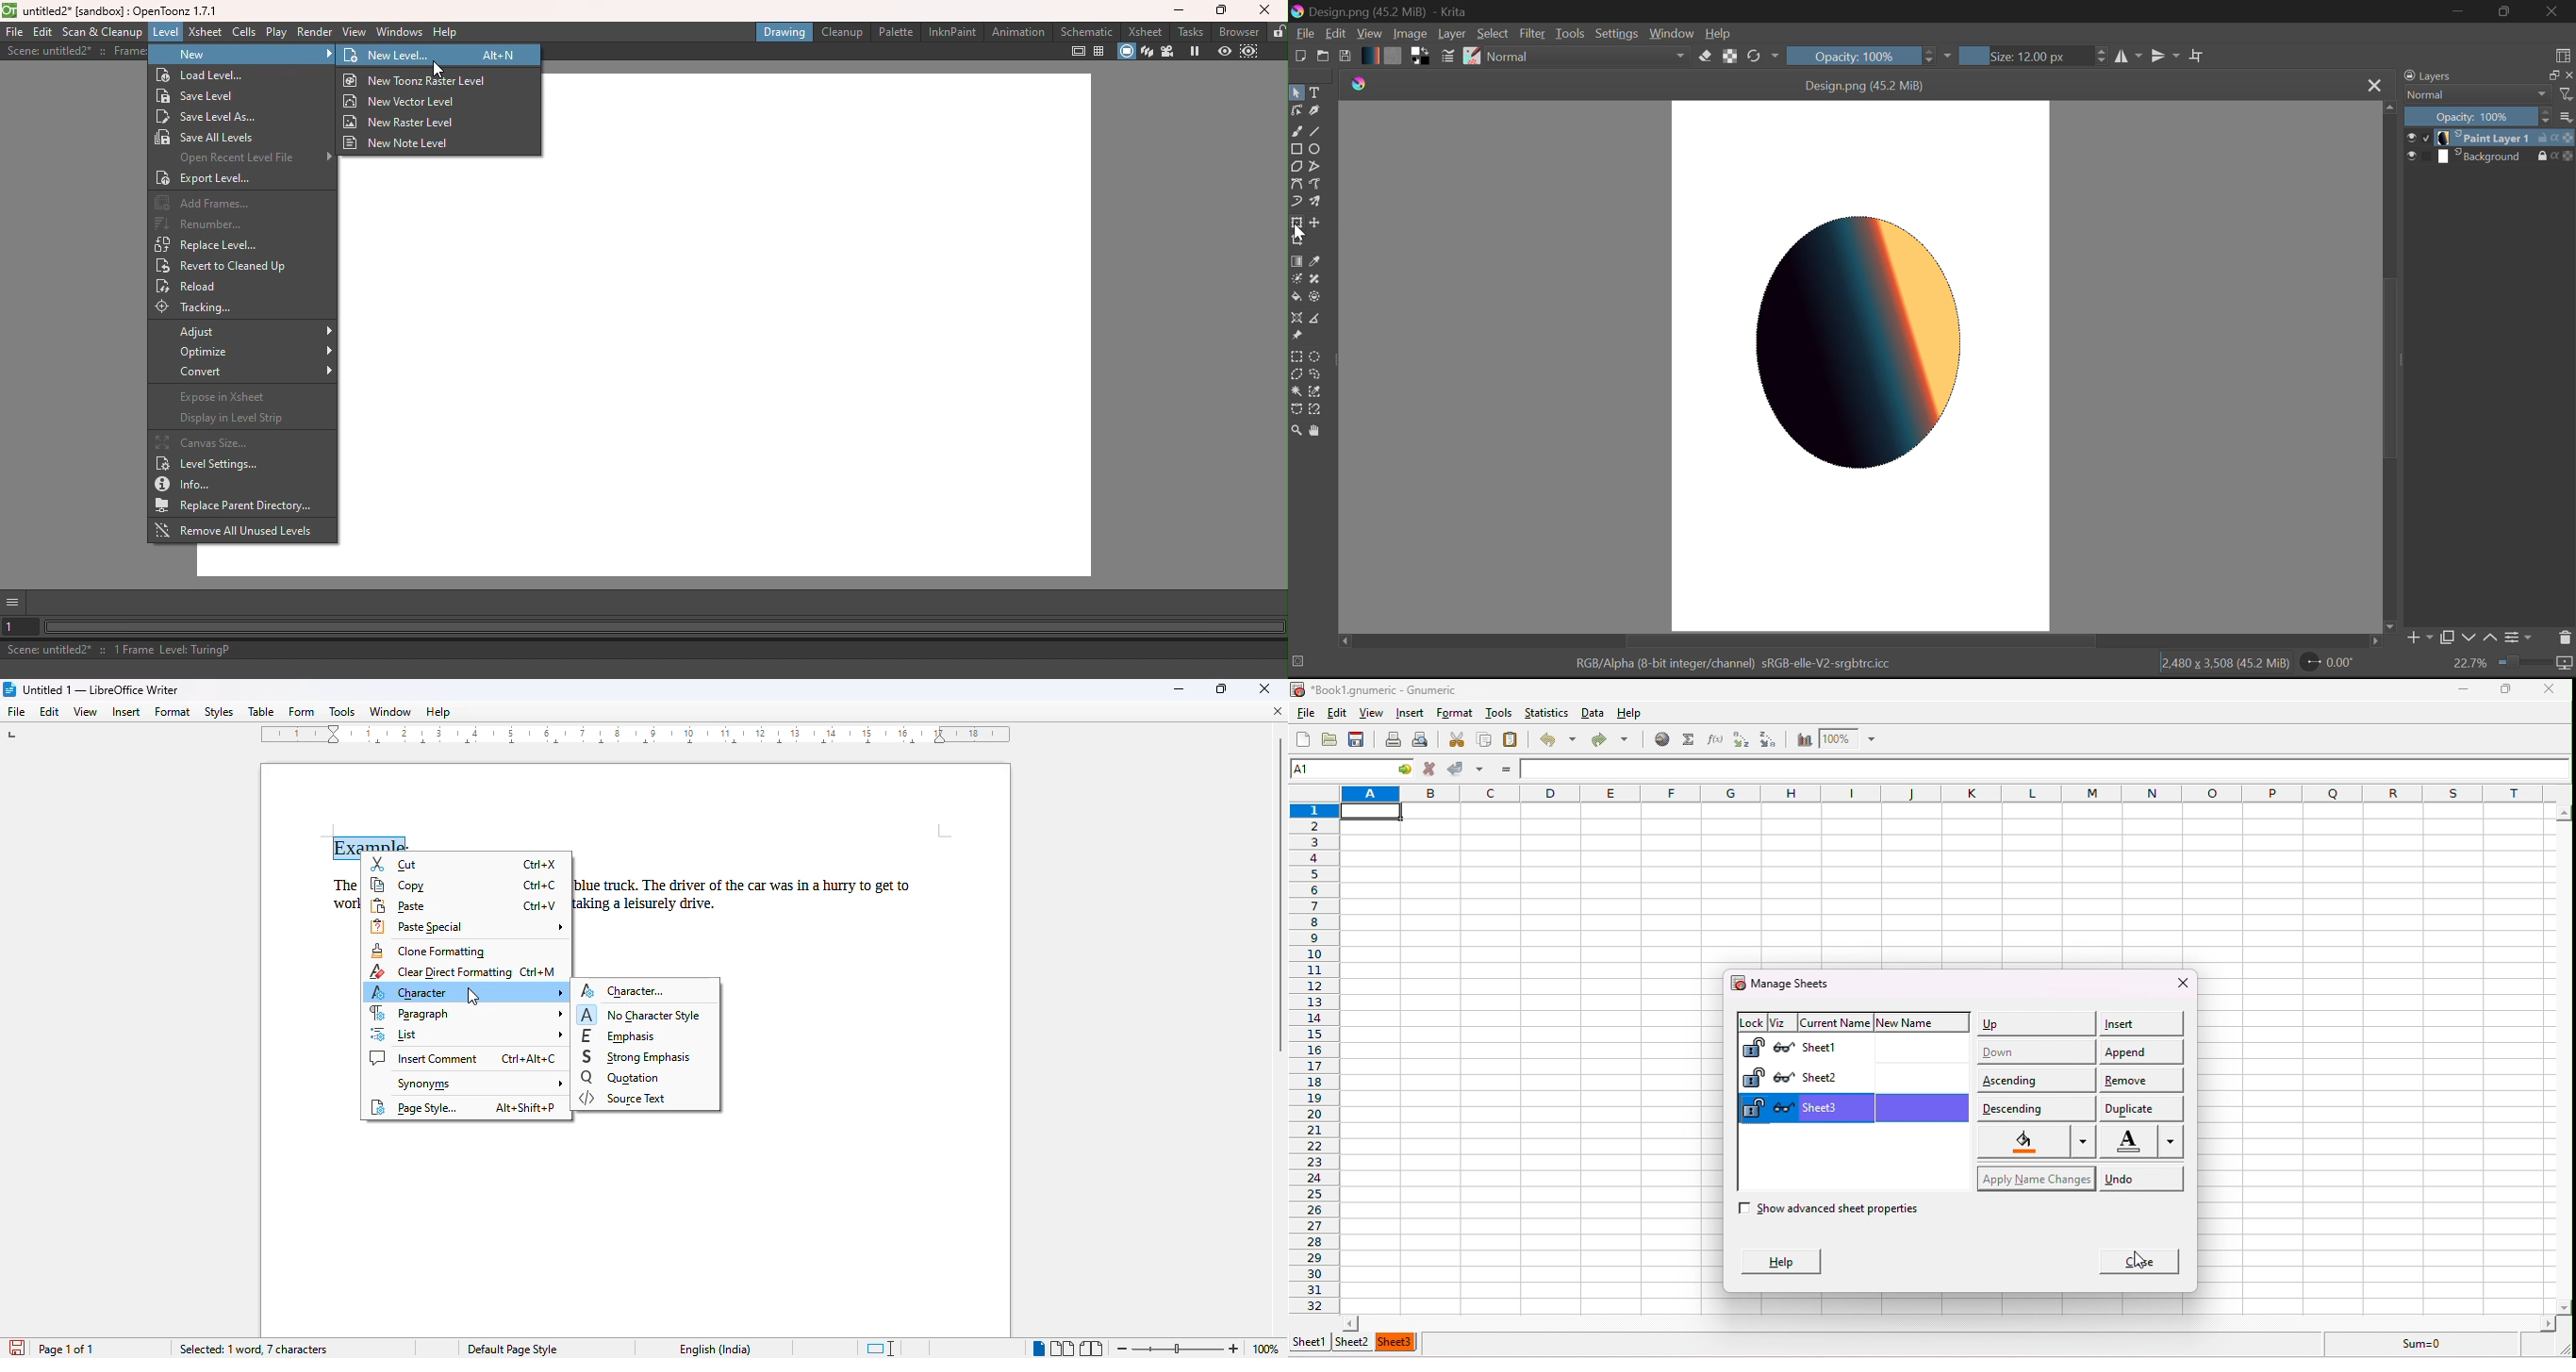  Describe the element at coordinates (1420, 57) in the screenshot. I see `Colors in use` at that location.